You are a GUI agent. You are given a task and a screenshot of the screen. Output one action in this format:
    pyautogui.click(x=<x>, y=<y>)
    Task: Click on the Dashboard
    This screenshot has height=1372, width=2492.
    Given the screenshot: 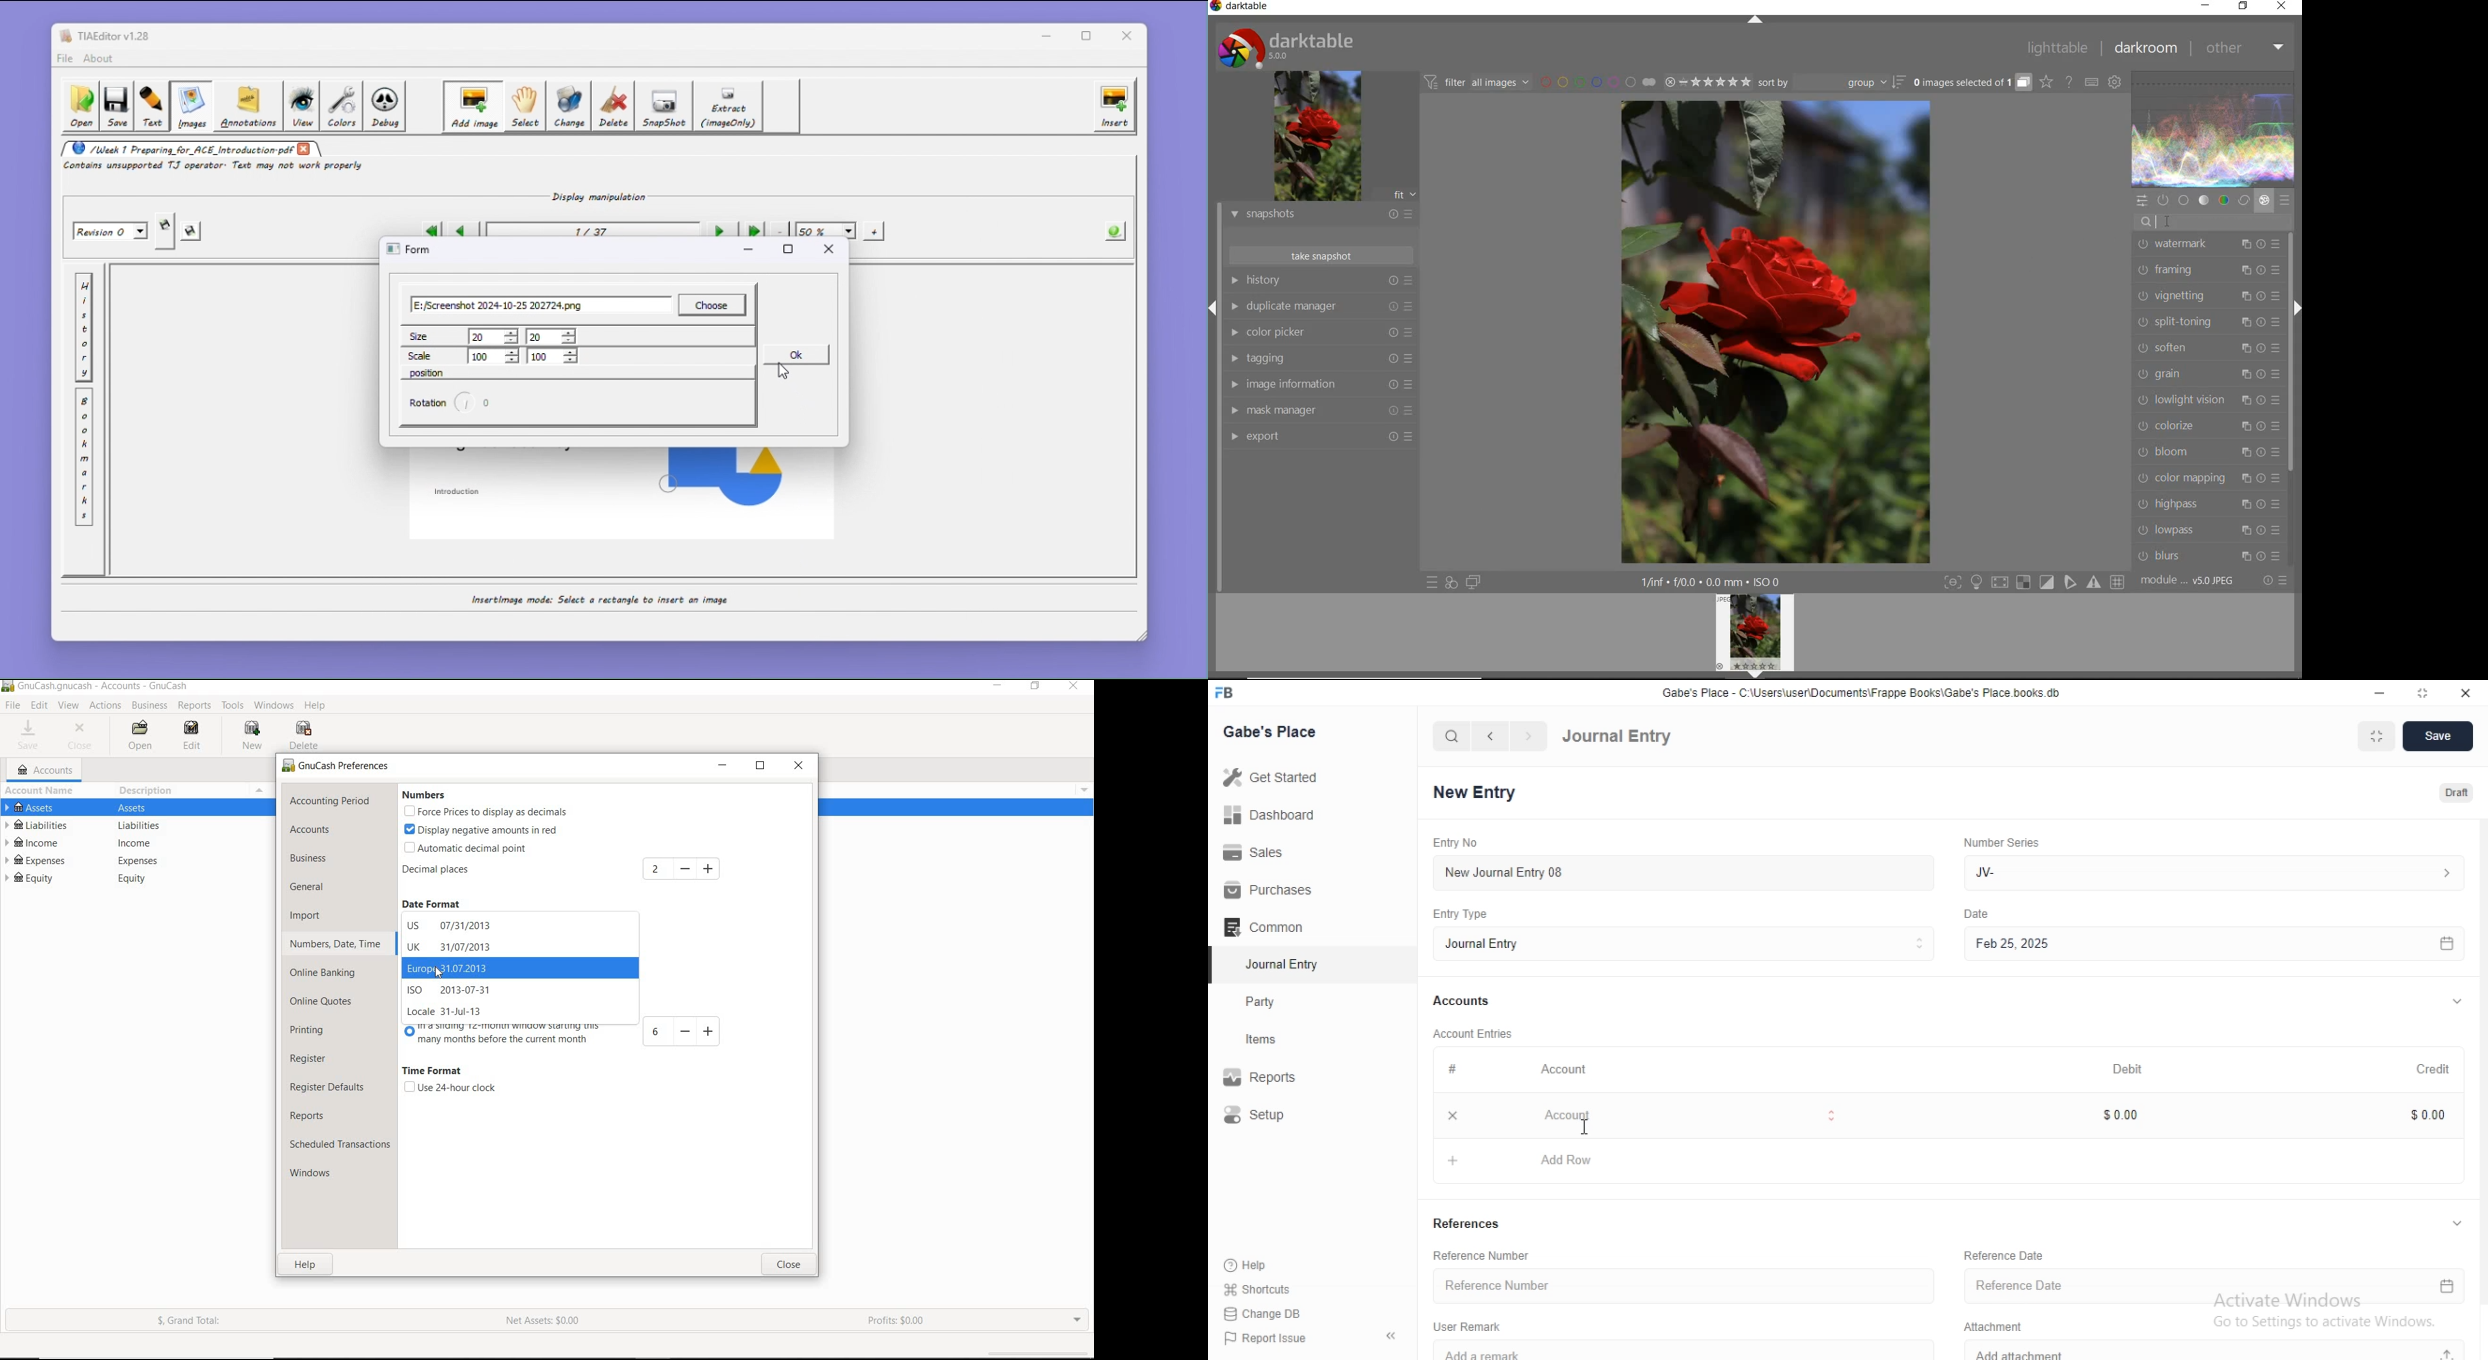 What is the action you would take?
    pyautogui.click(x=1269, y=818)
    